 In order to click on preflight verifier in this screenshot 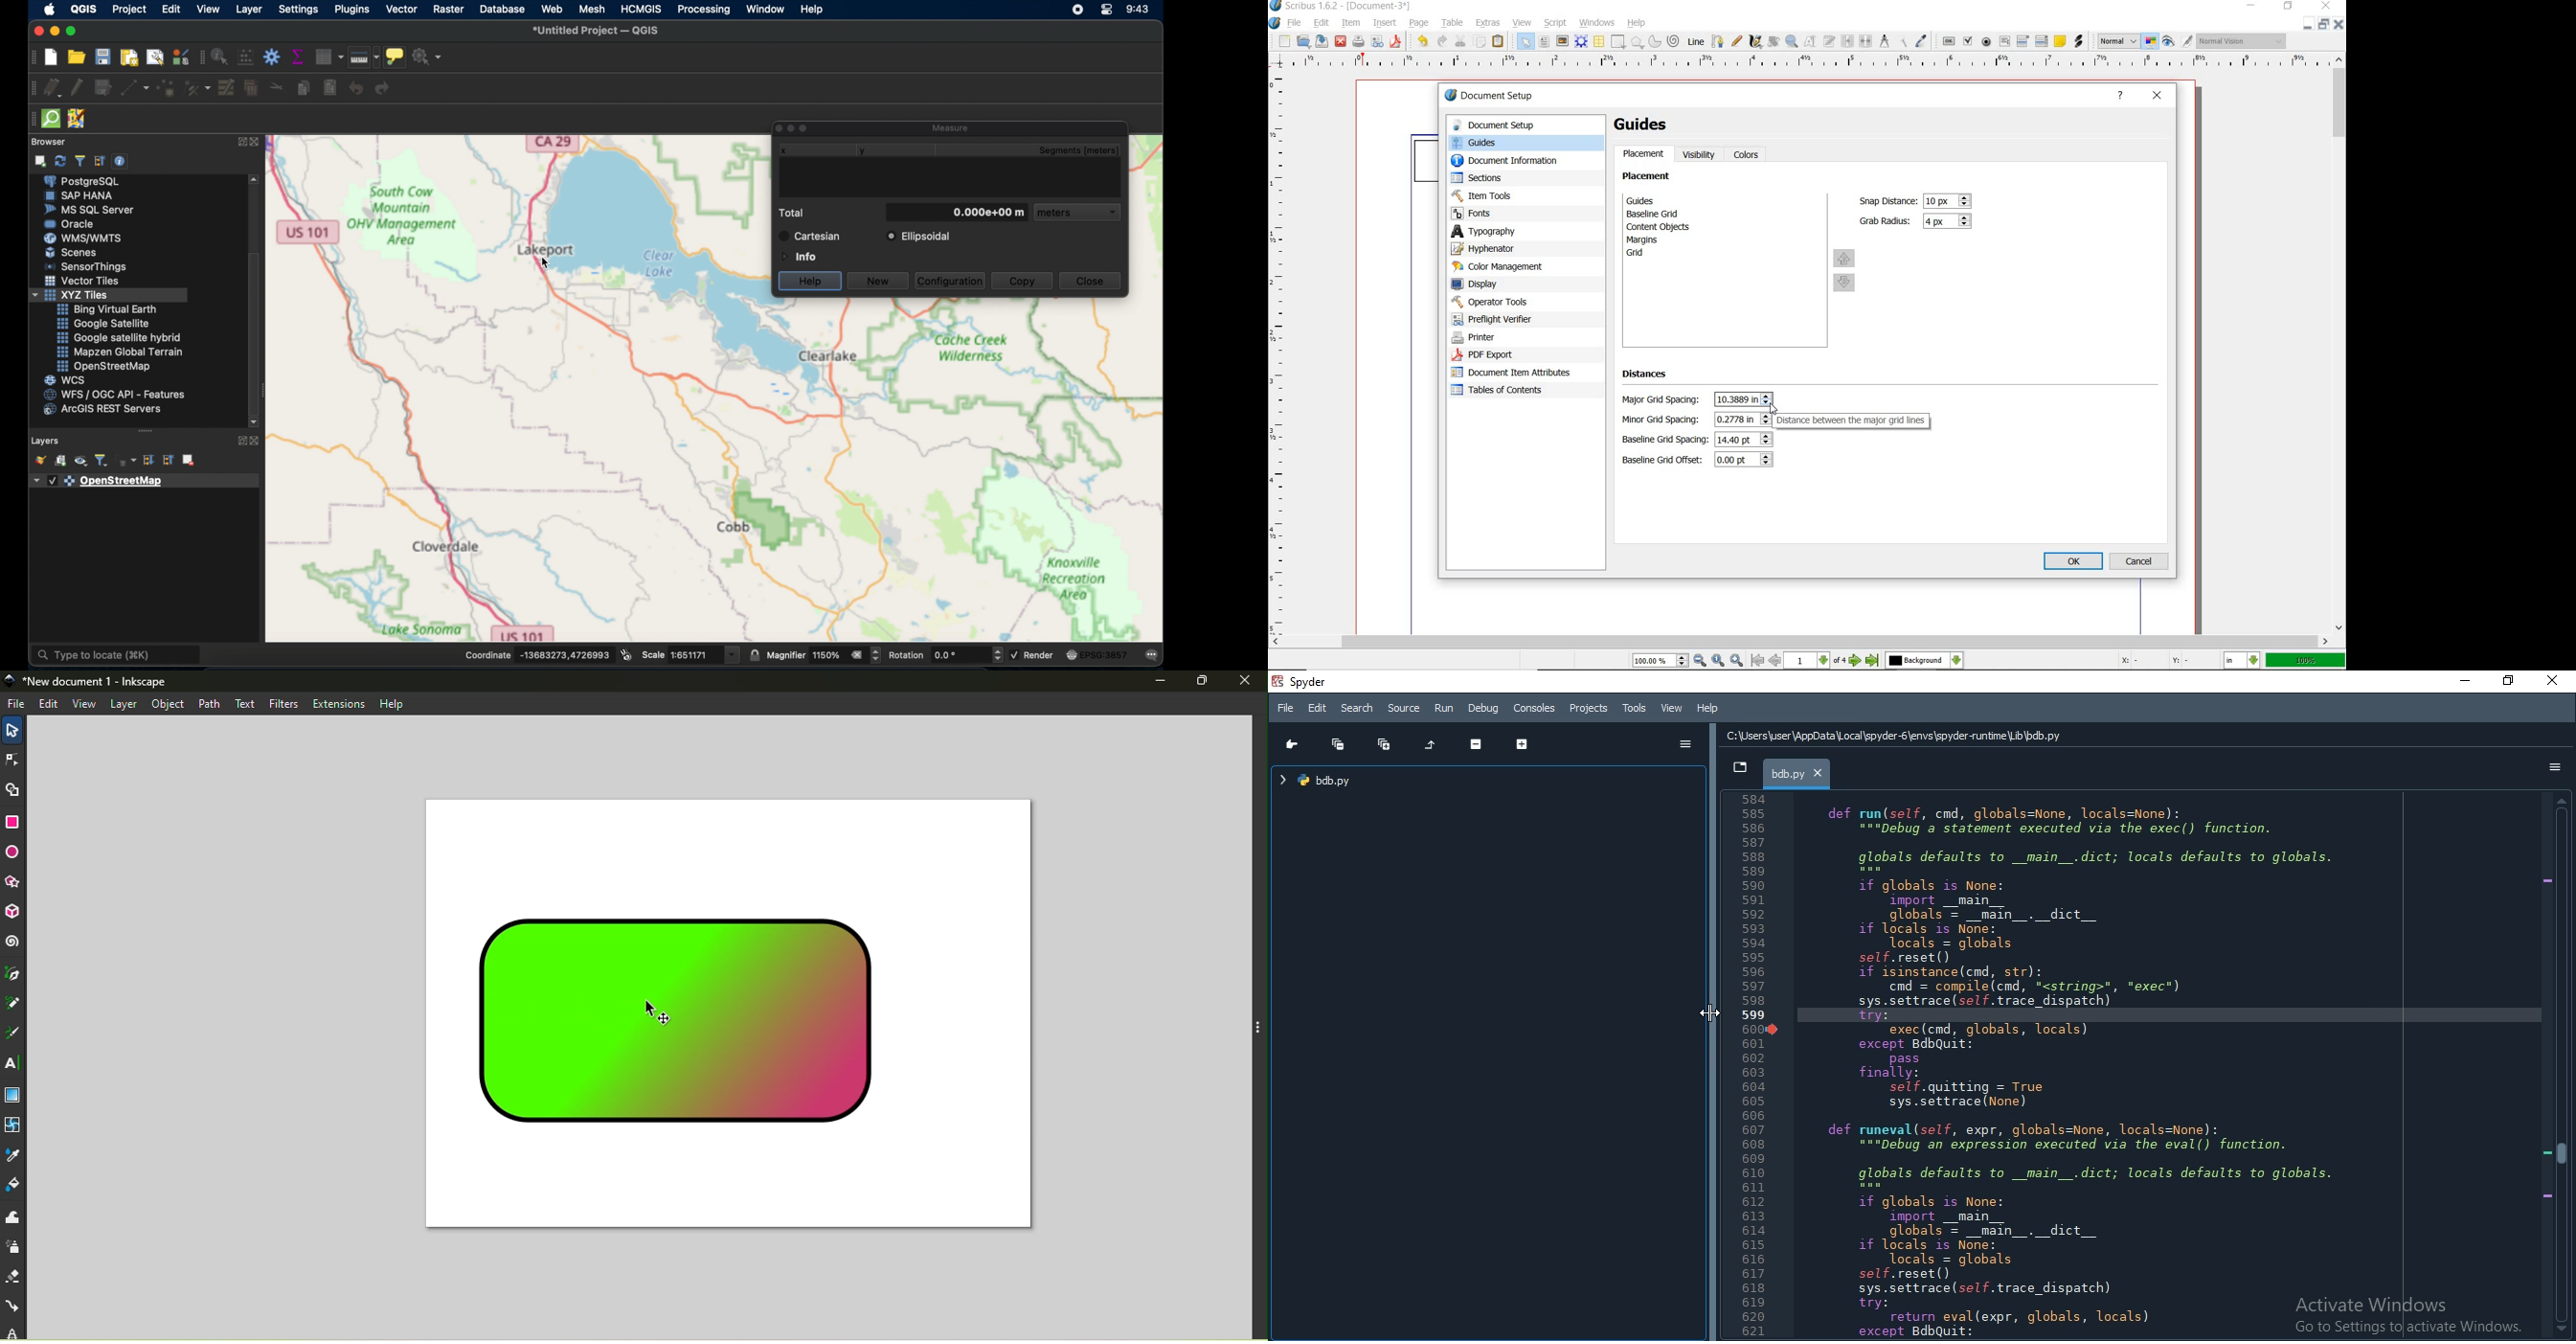, I will do `click(1378, 42)`.